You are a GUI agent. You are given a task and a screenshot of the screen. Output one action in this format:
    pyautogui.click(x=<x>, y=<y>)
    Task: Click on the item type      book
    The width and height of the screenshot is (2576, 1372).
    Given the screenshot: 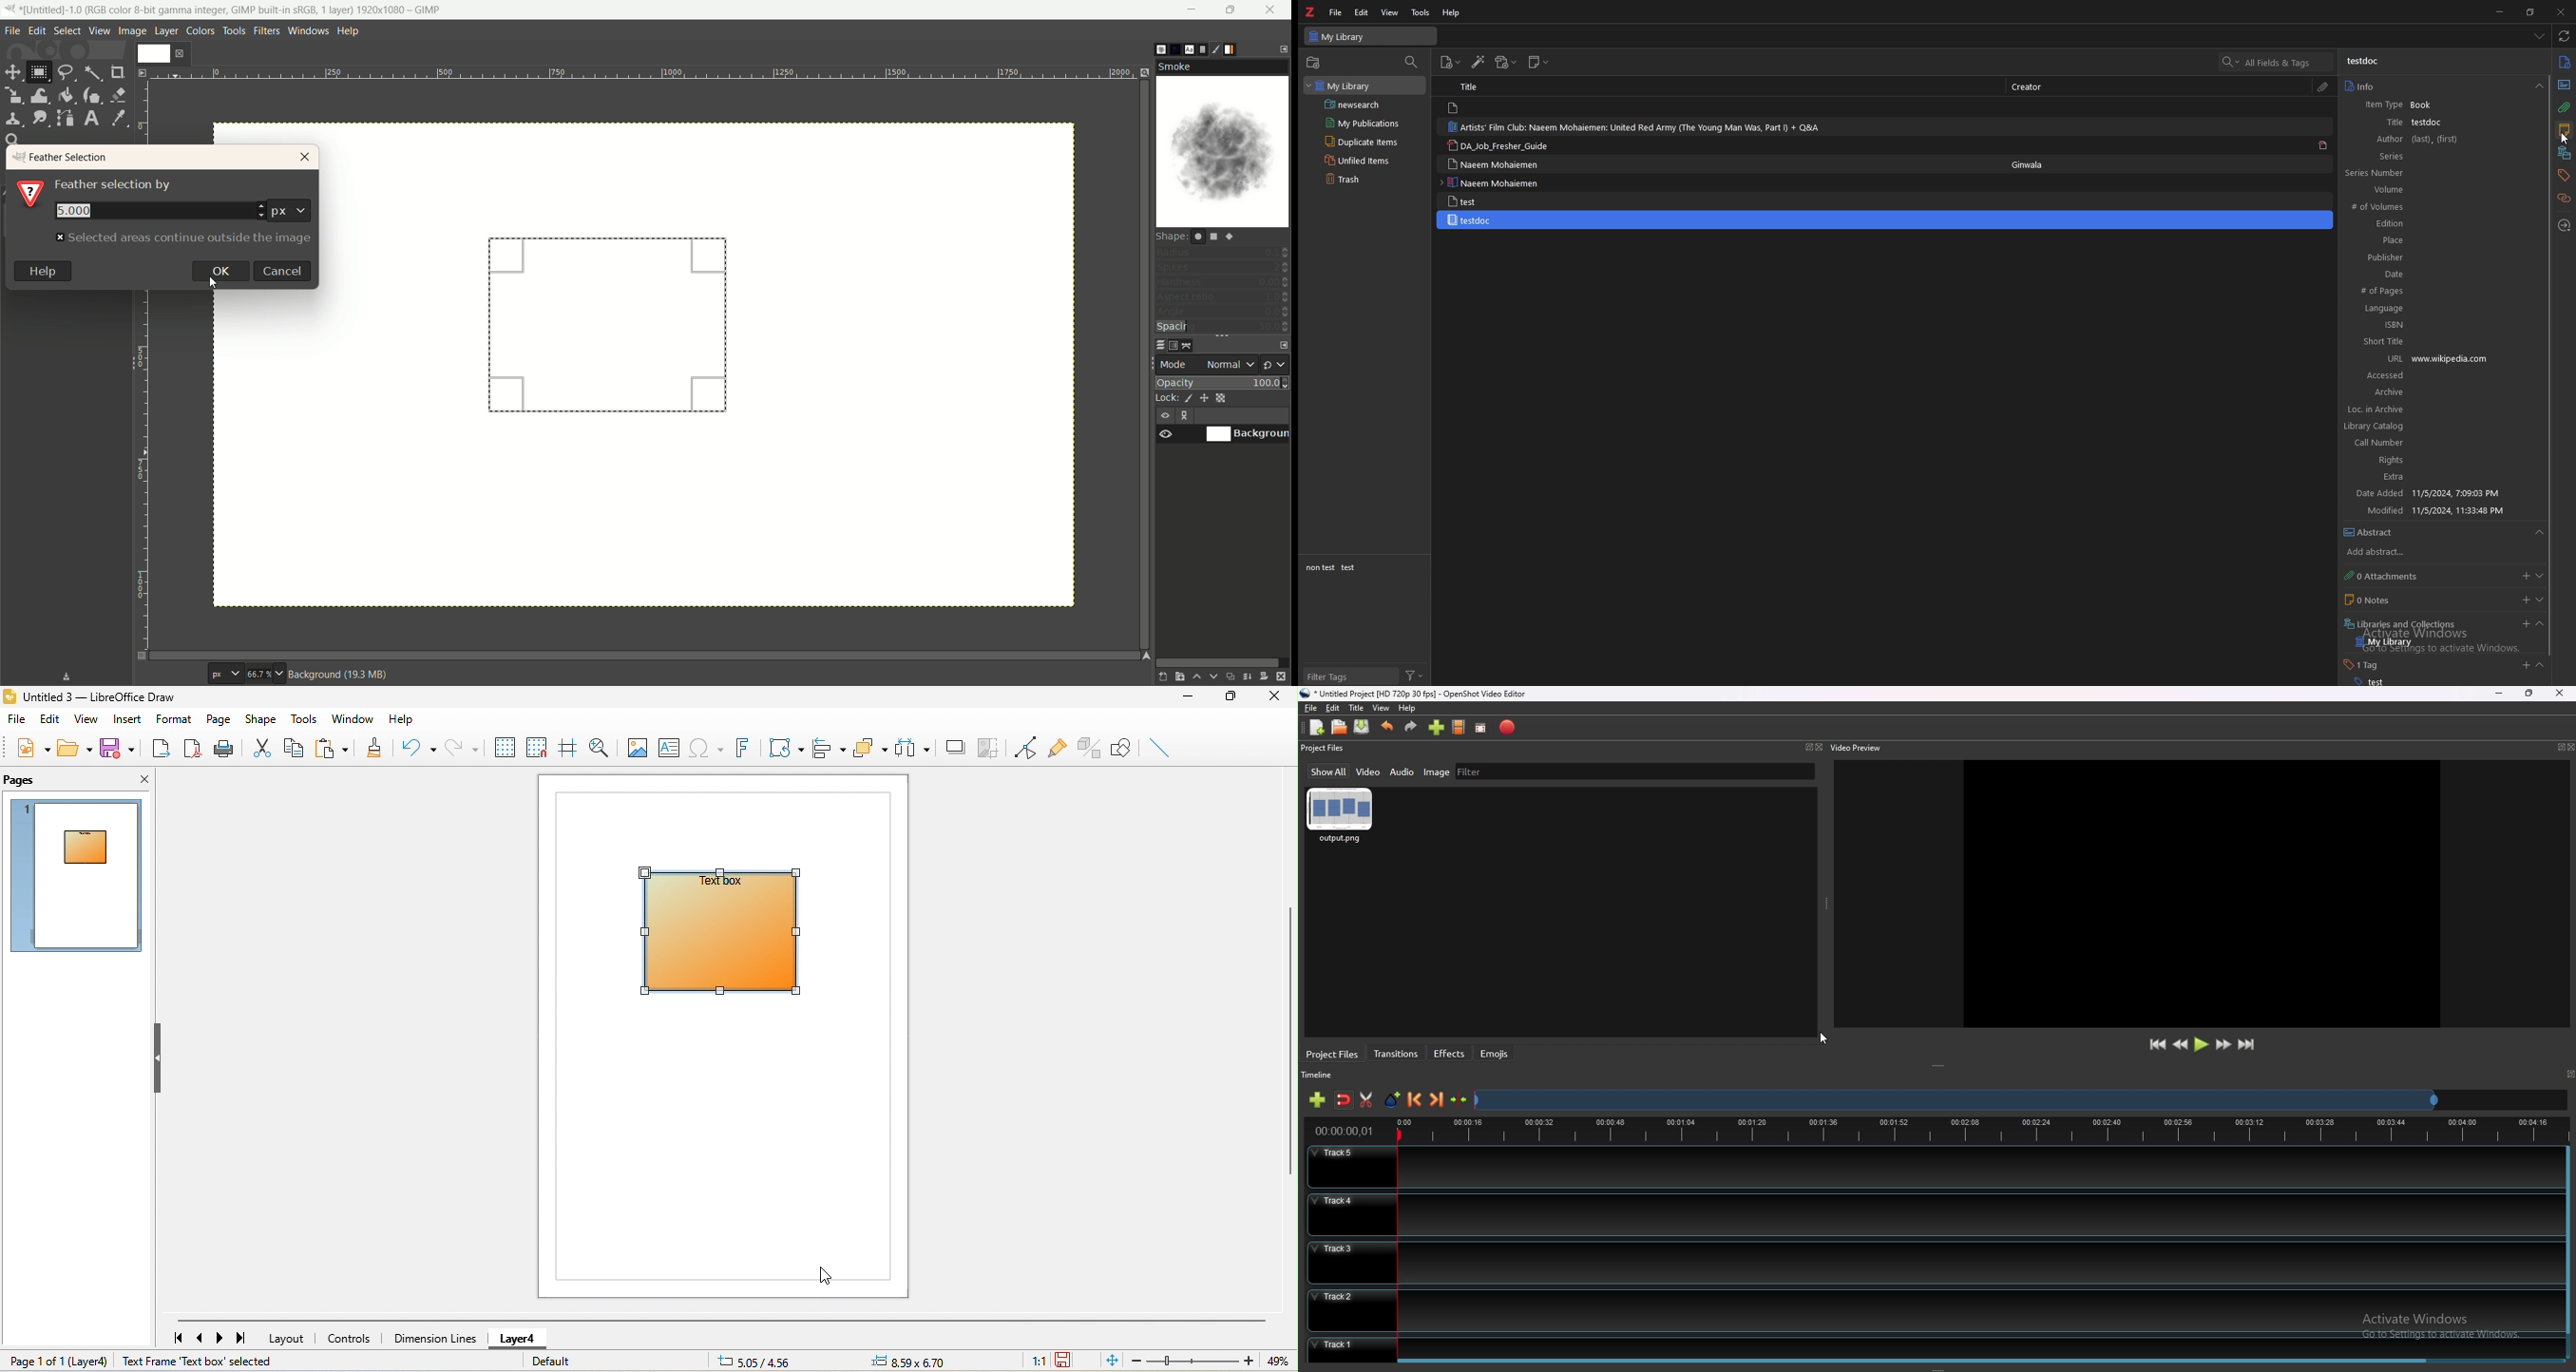 What is the action you would take?
    pyautogui.click(x=2413, y=105)
    